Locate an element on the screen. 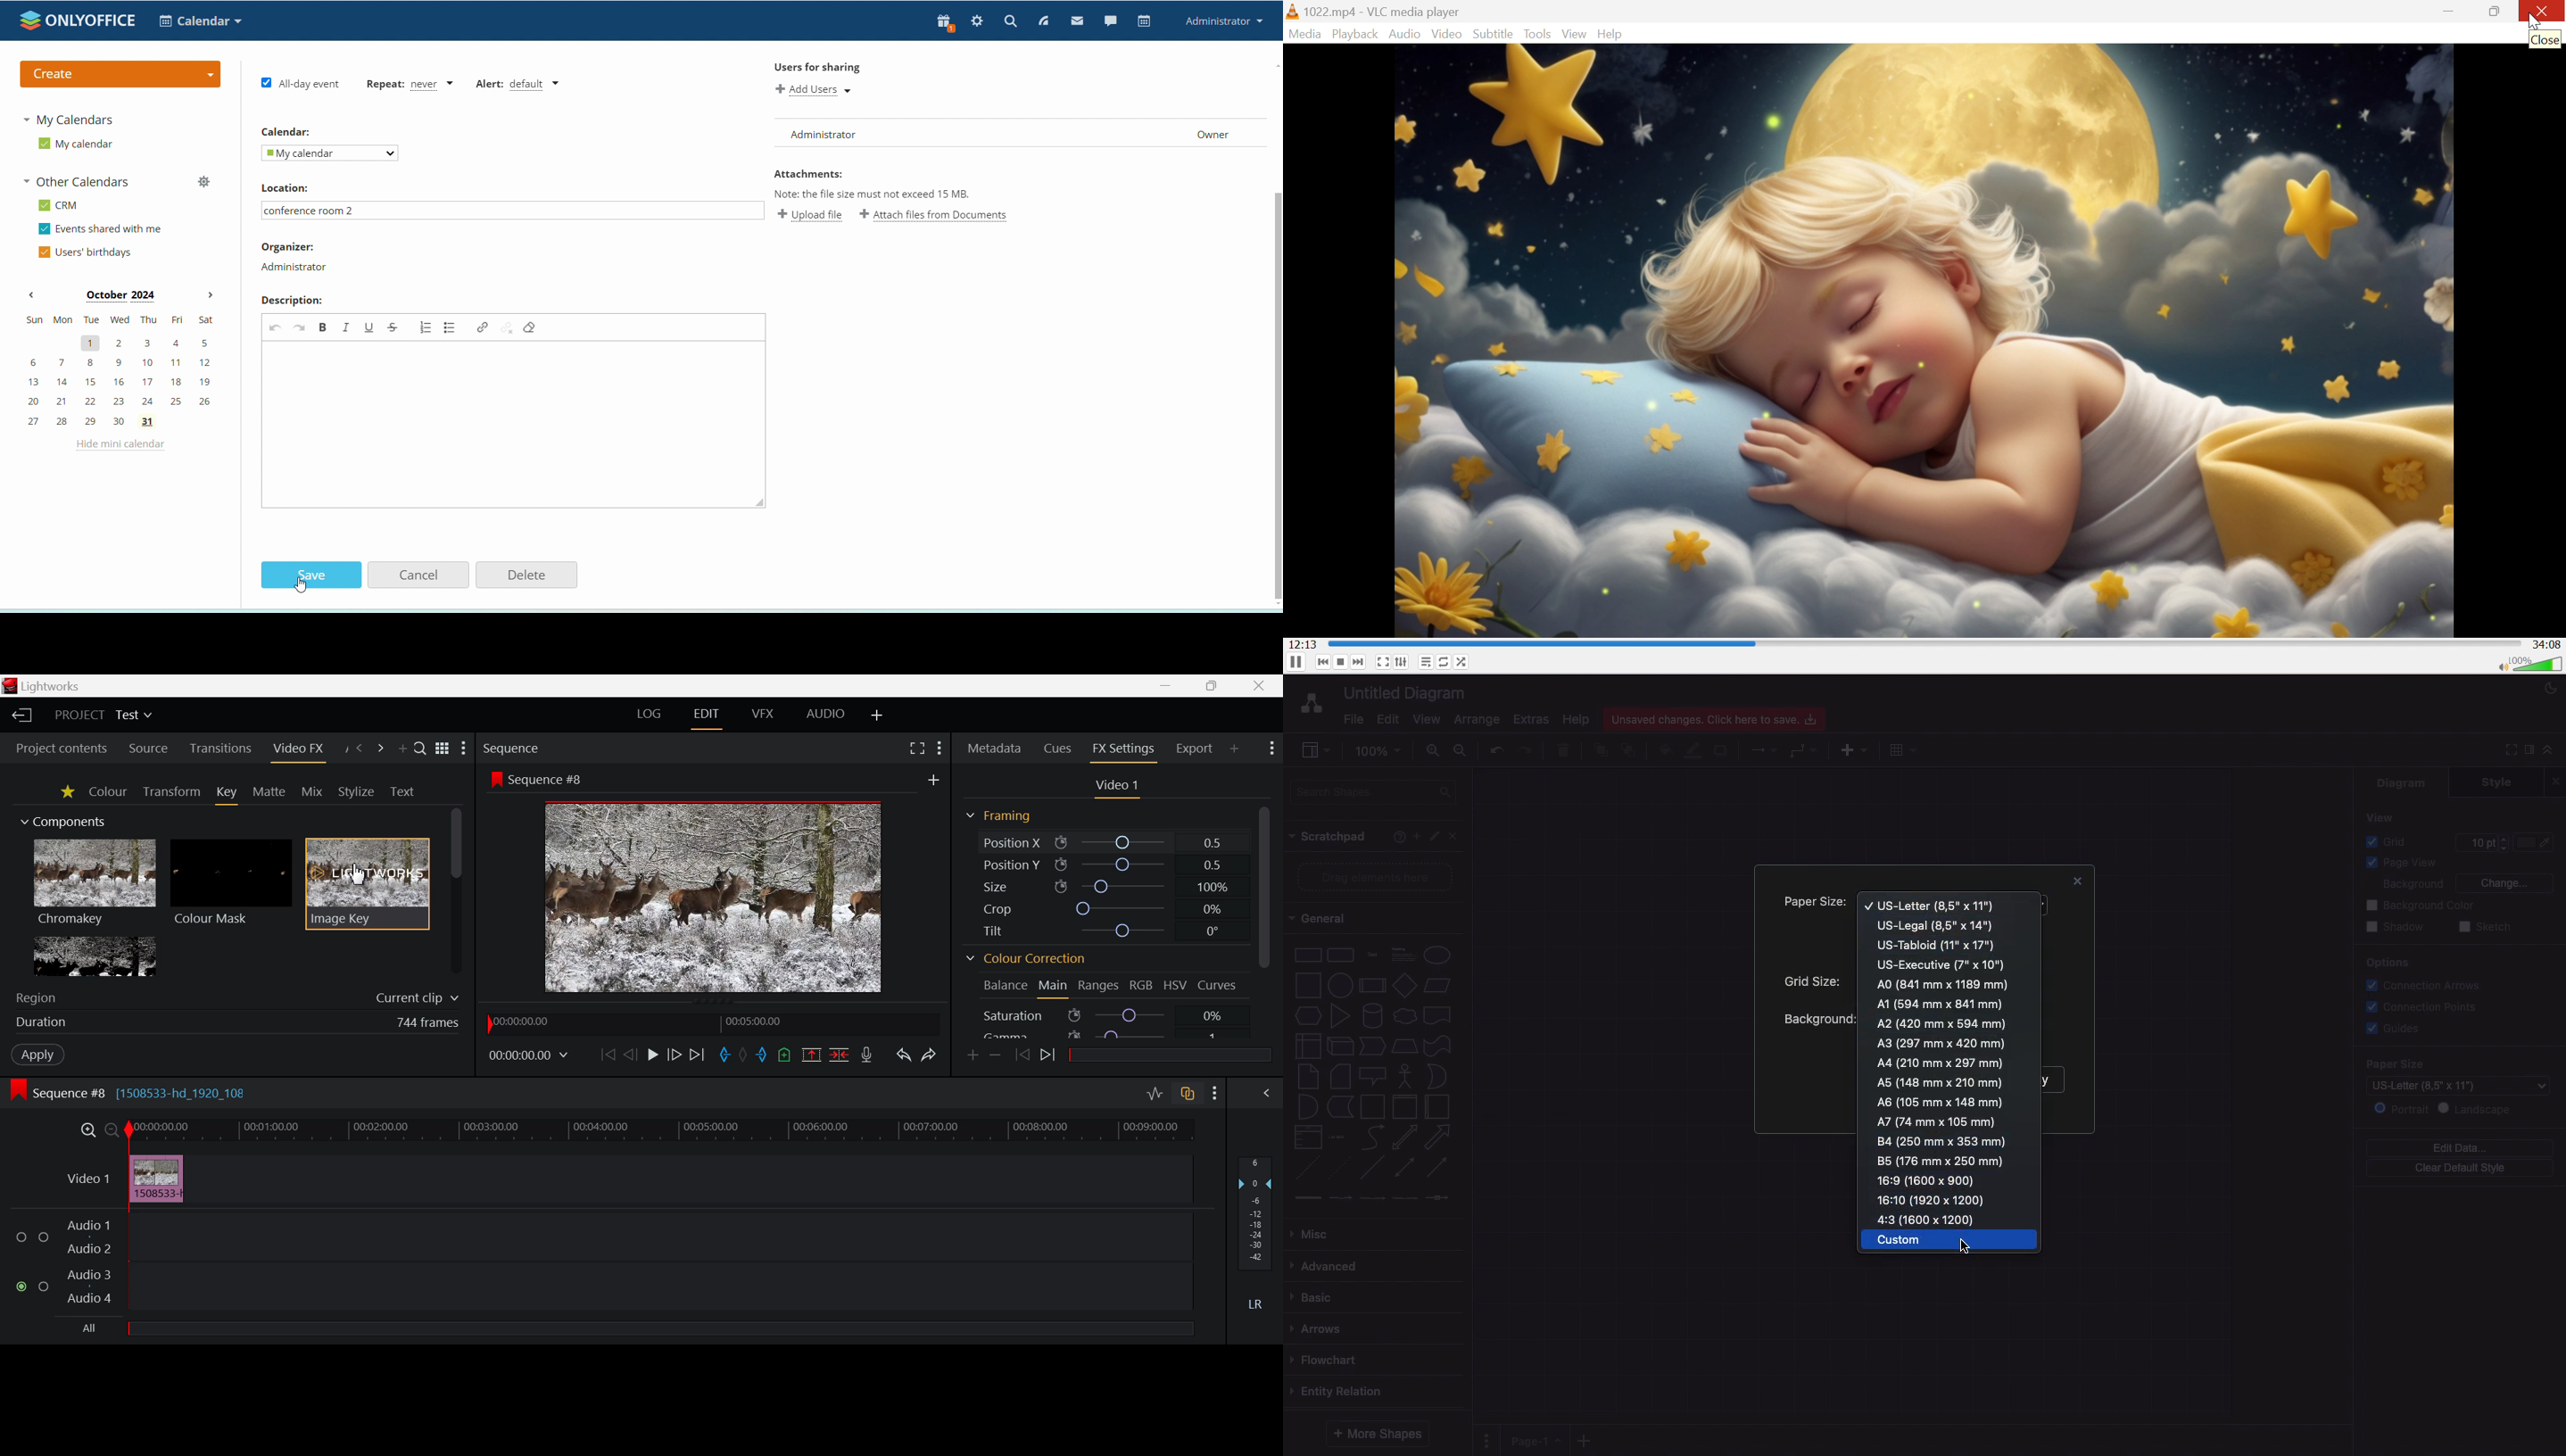  Framing Section is located at coordinates (1001, 819).